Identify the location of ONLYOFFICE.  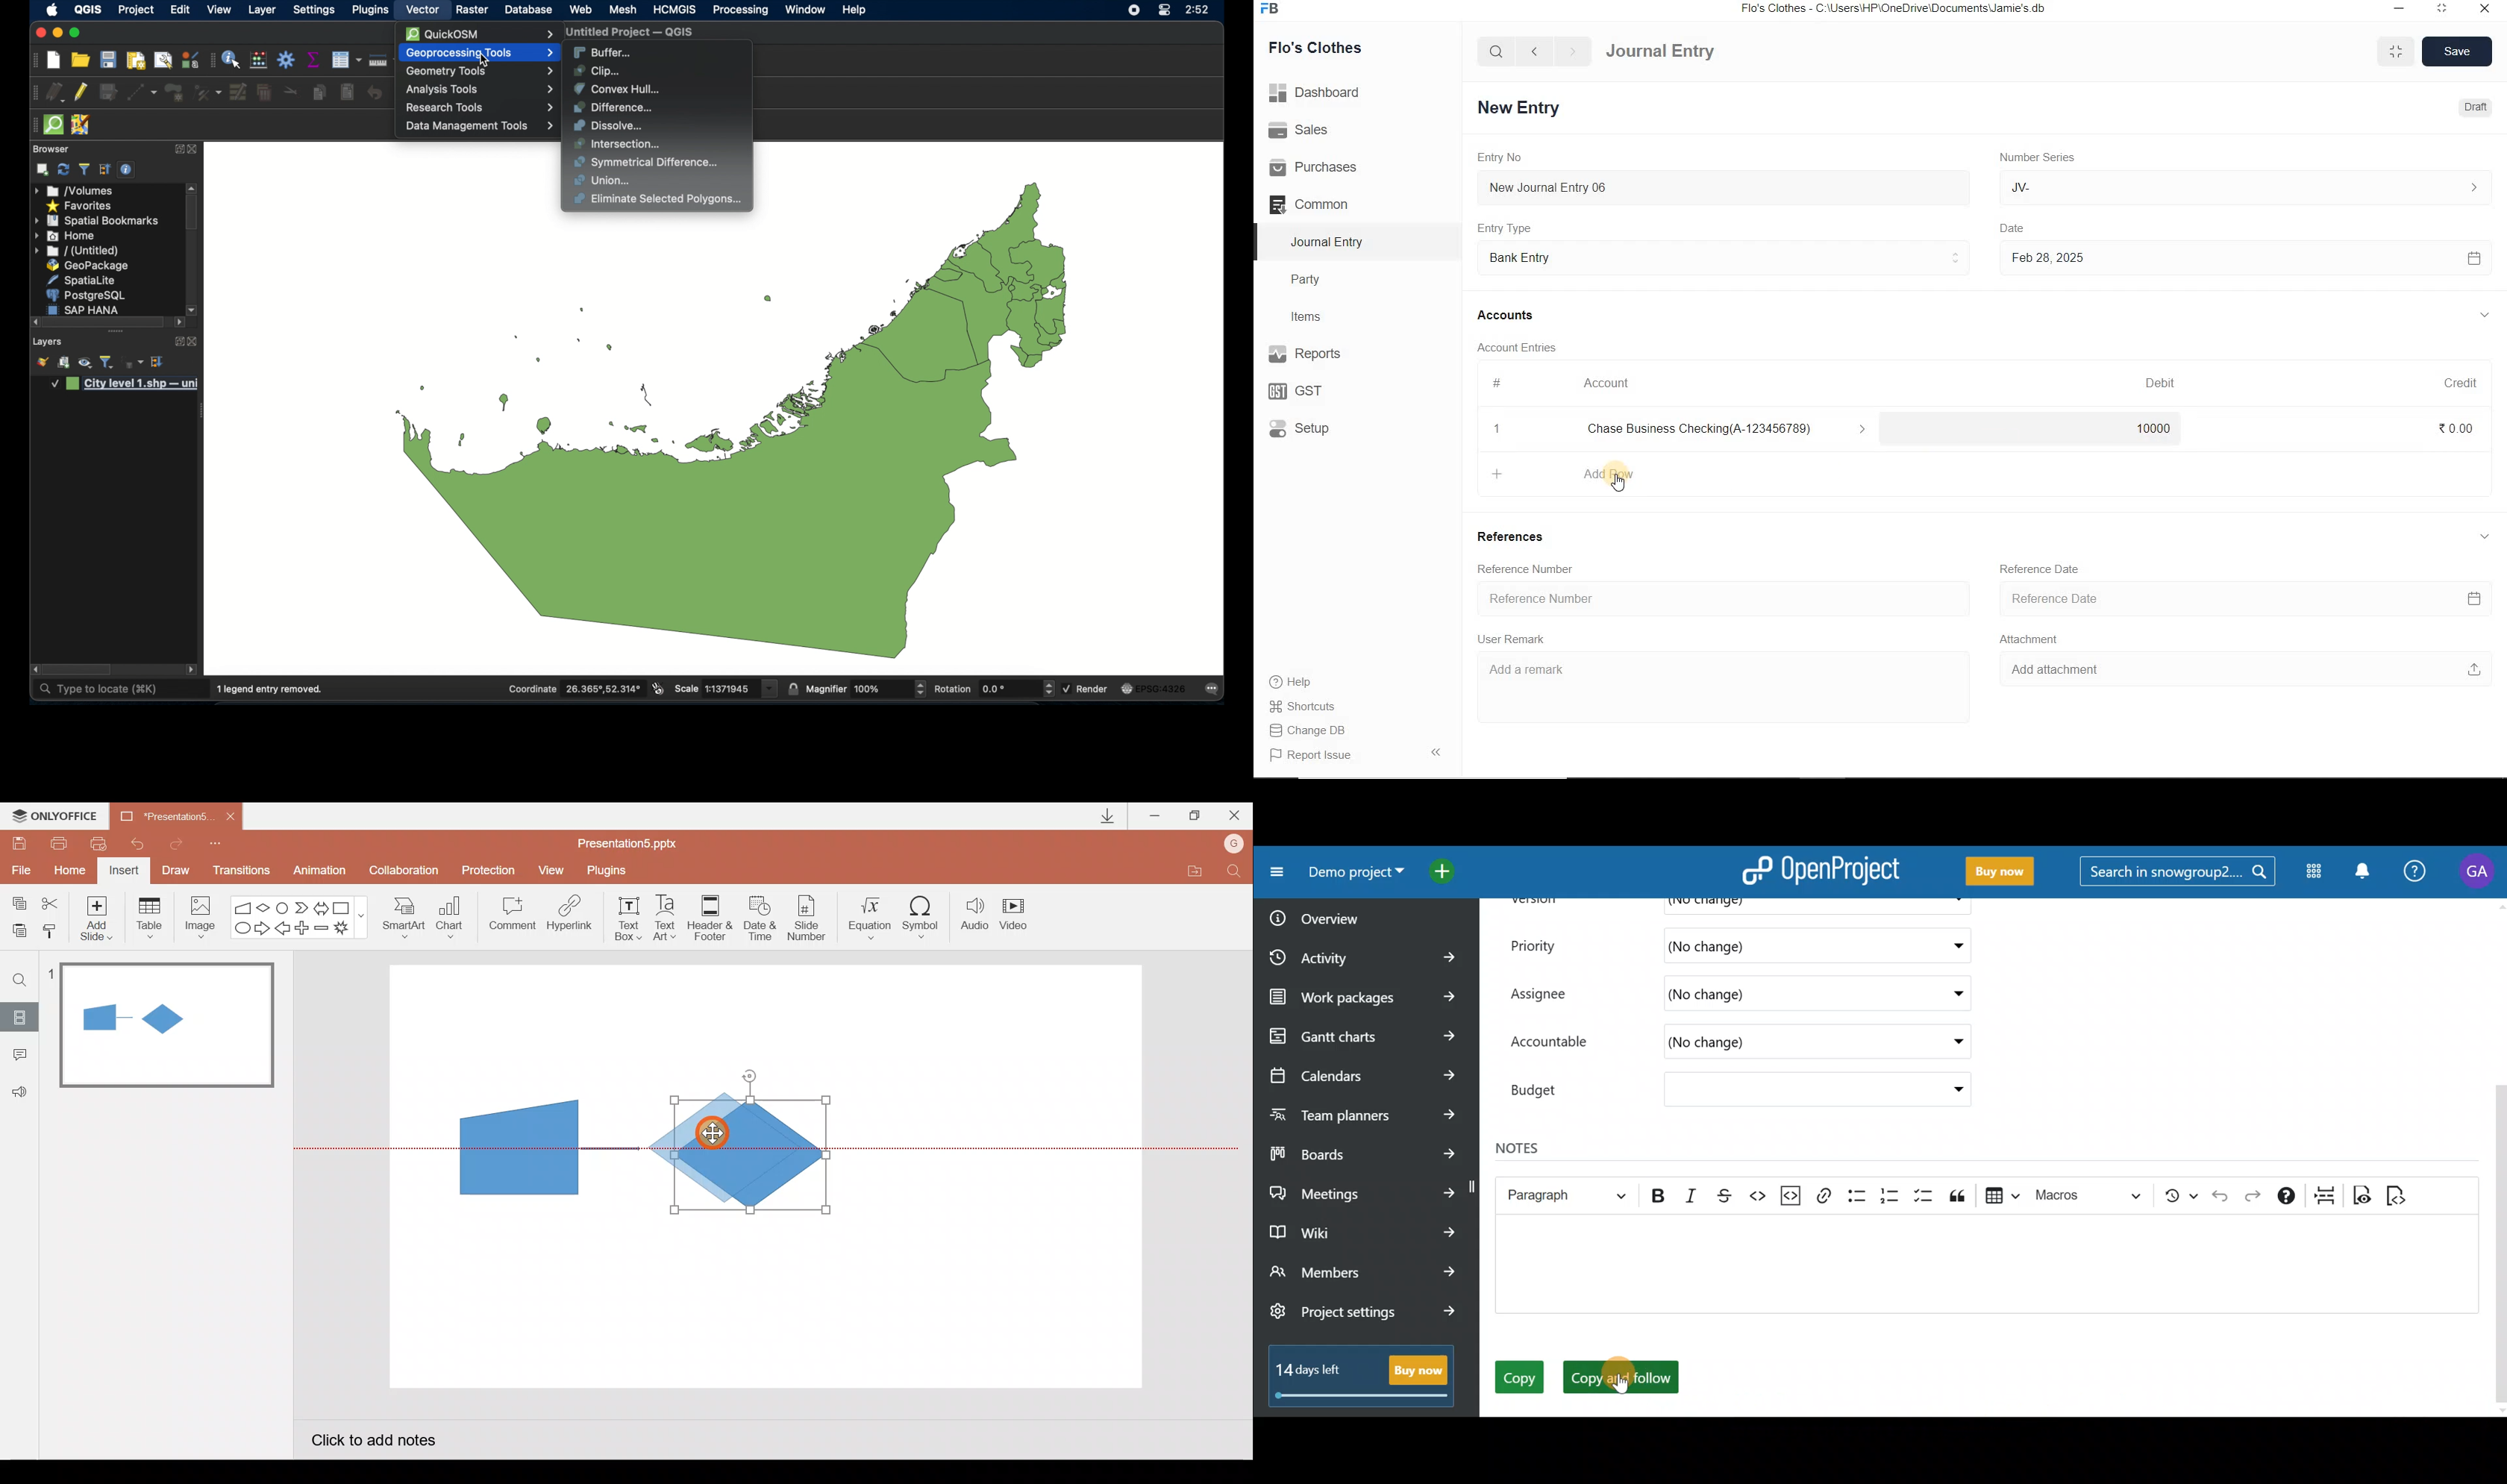
(57, 816).